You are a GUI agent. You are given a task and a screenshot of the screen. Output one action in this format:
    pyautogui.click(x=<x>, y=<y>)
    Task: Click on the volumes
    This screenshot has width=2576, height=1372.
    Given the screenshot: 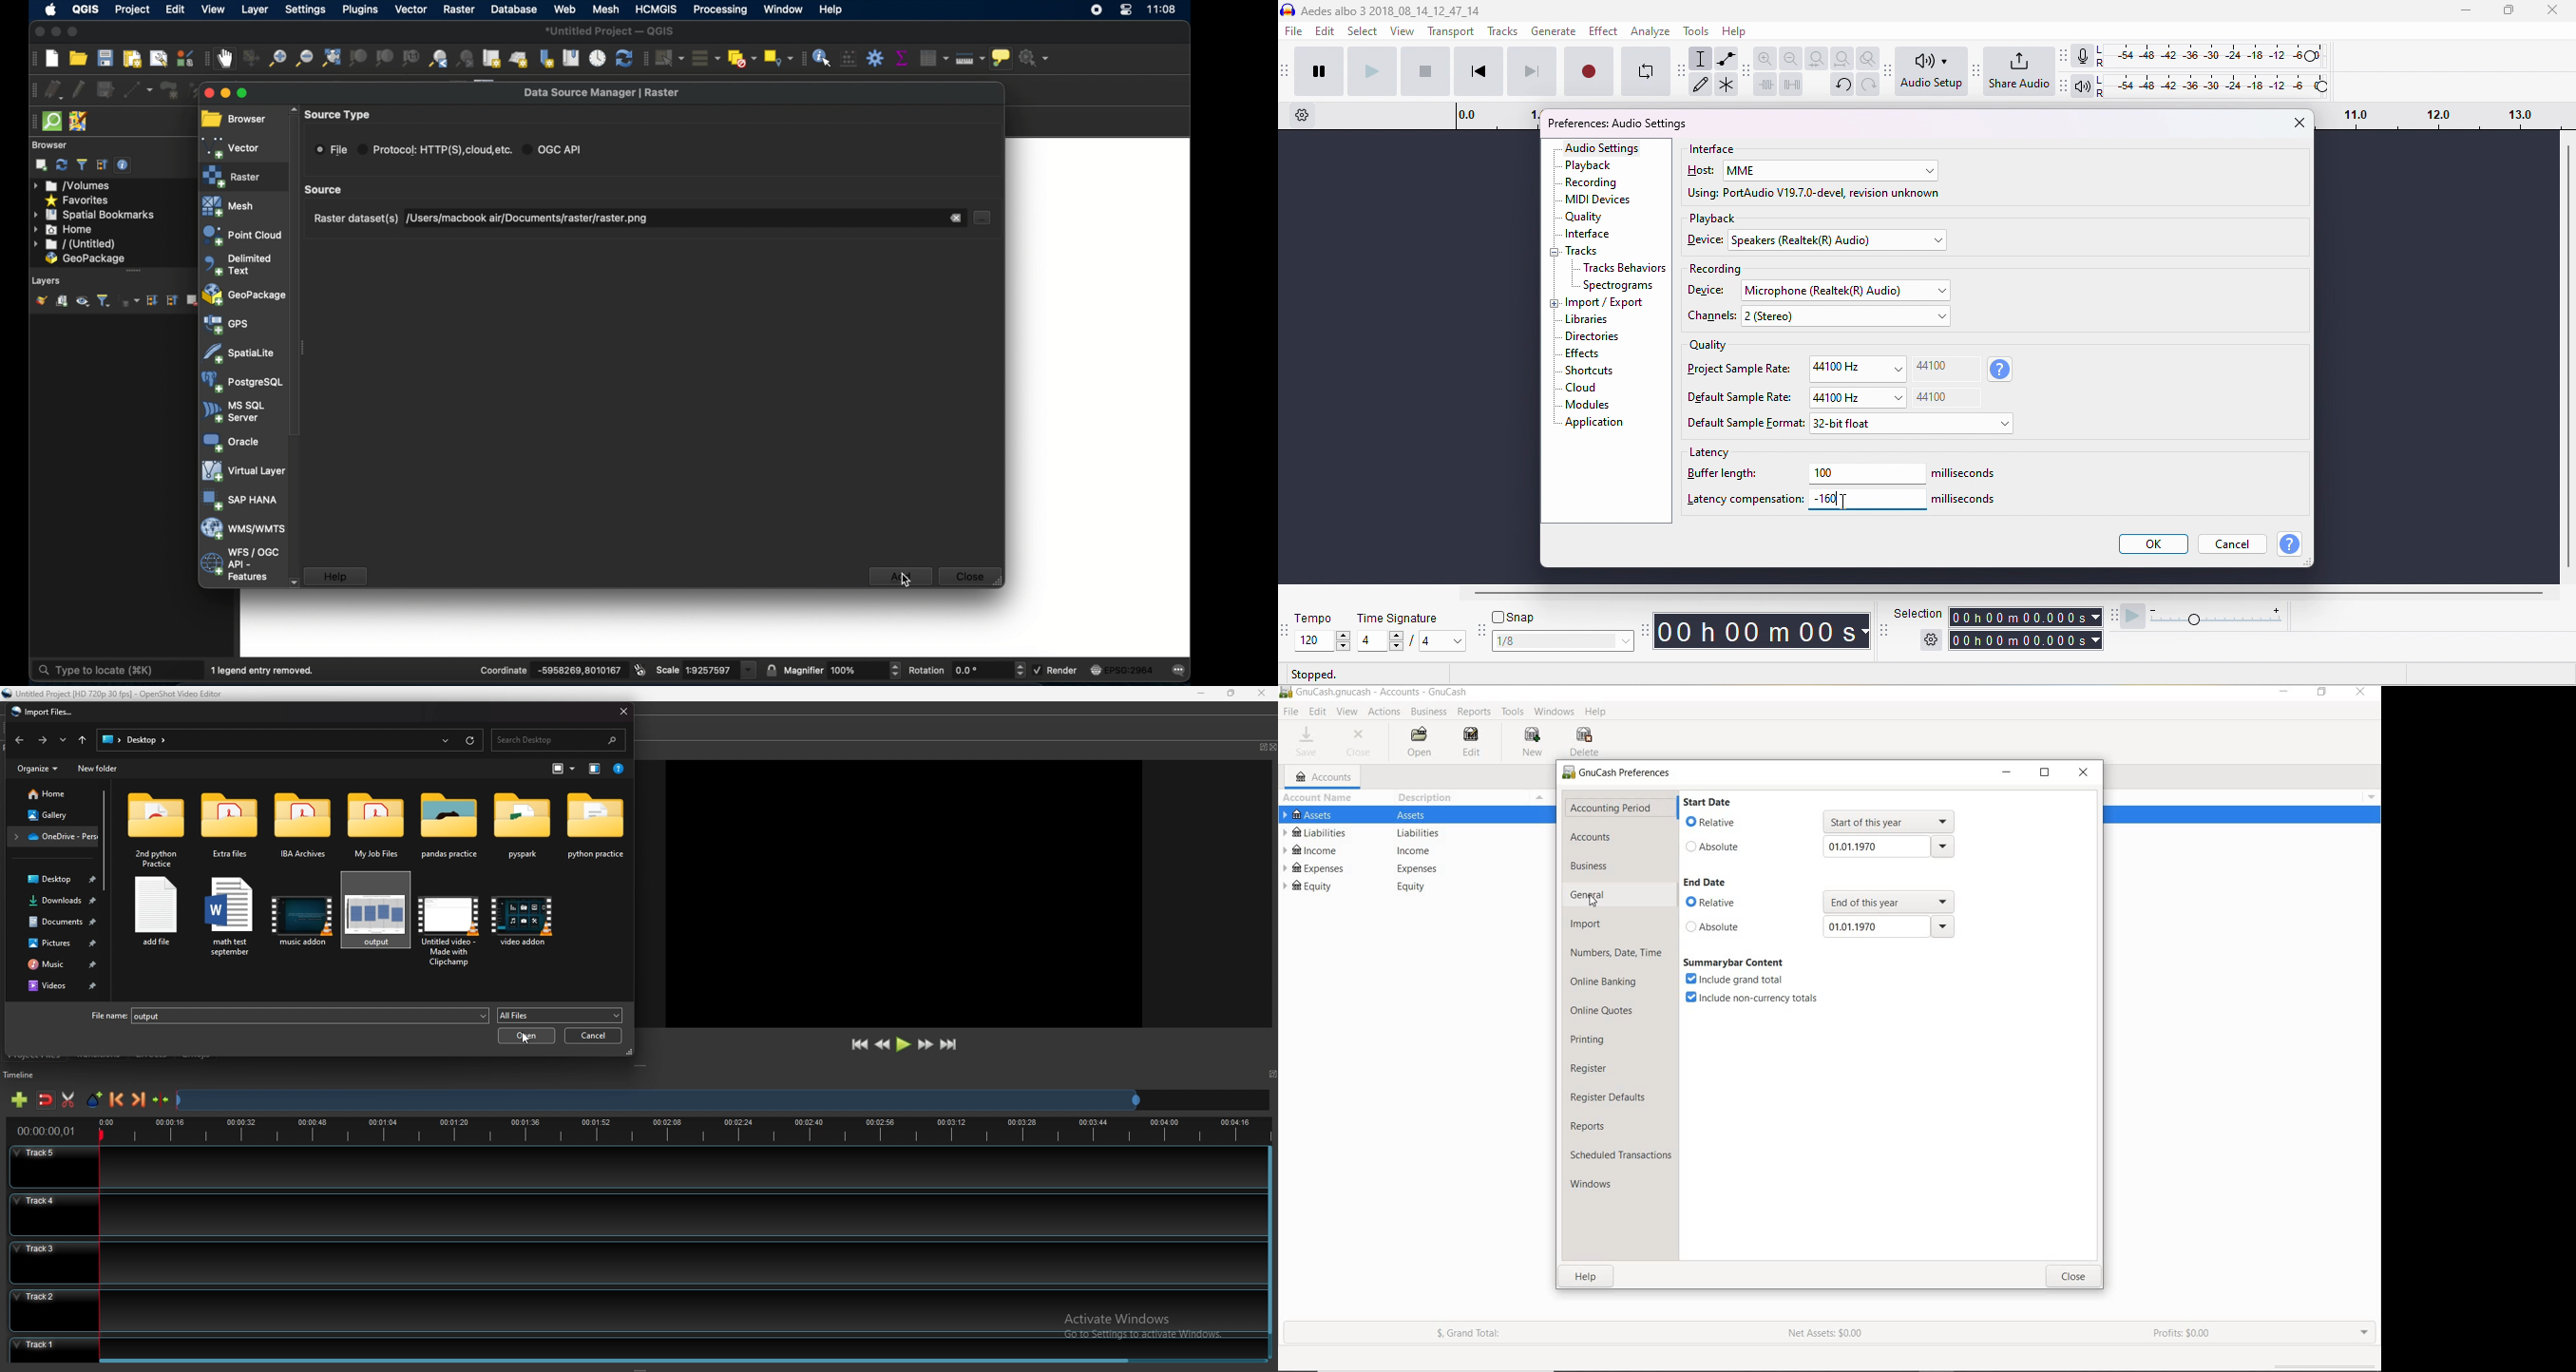 What is the action you would take?
    pyautogui.click(x=73, y=186)
    